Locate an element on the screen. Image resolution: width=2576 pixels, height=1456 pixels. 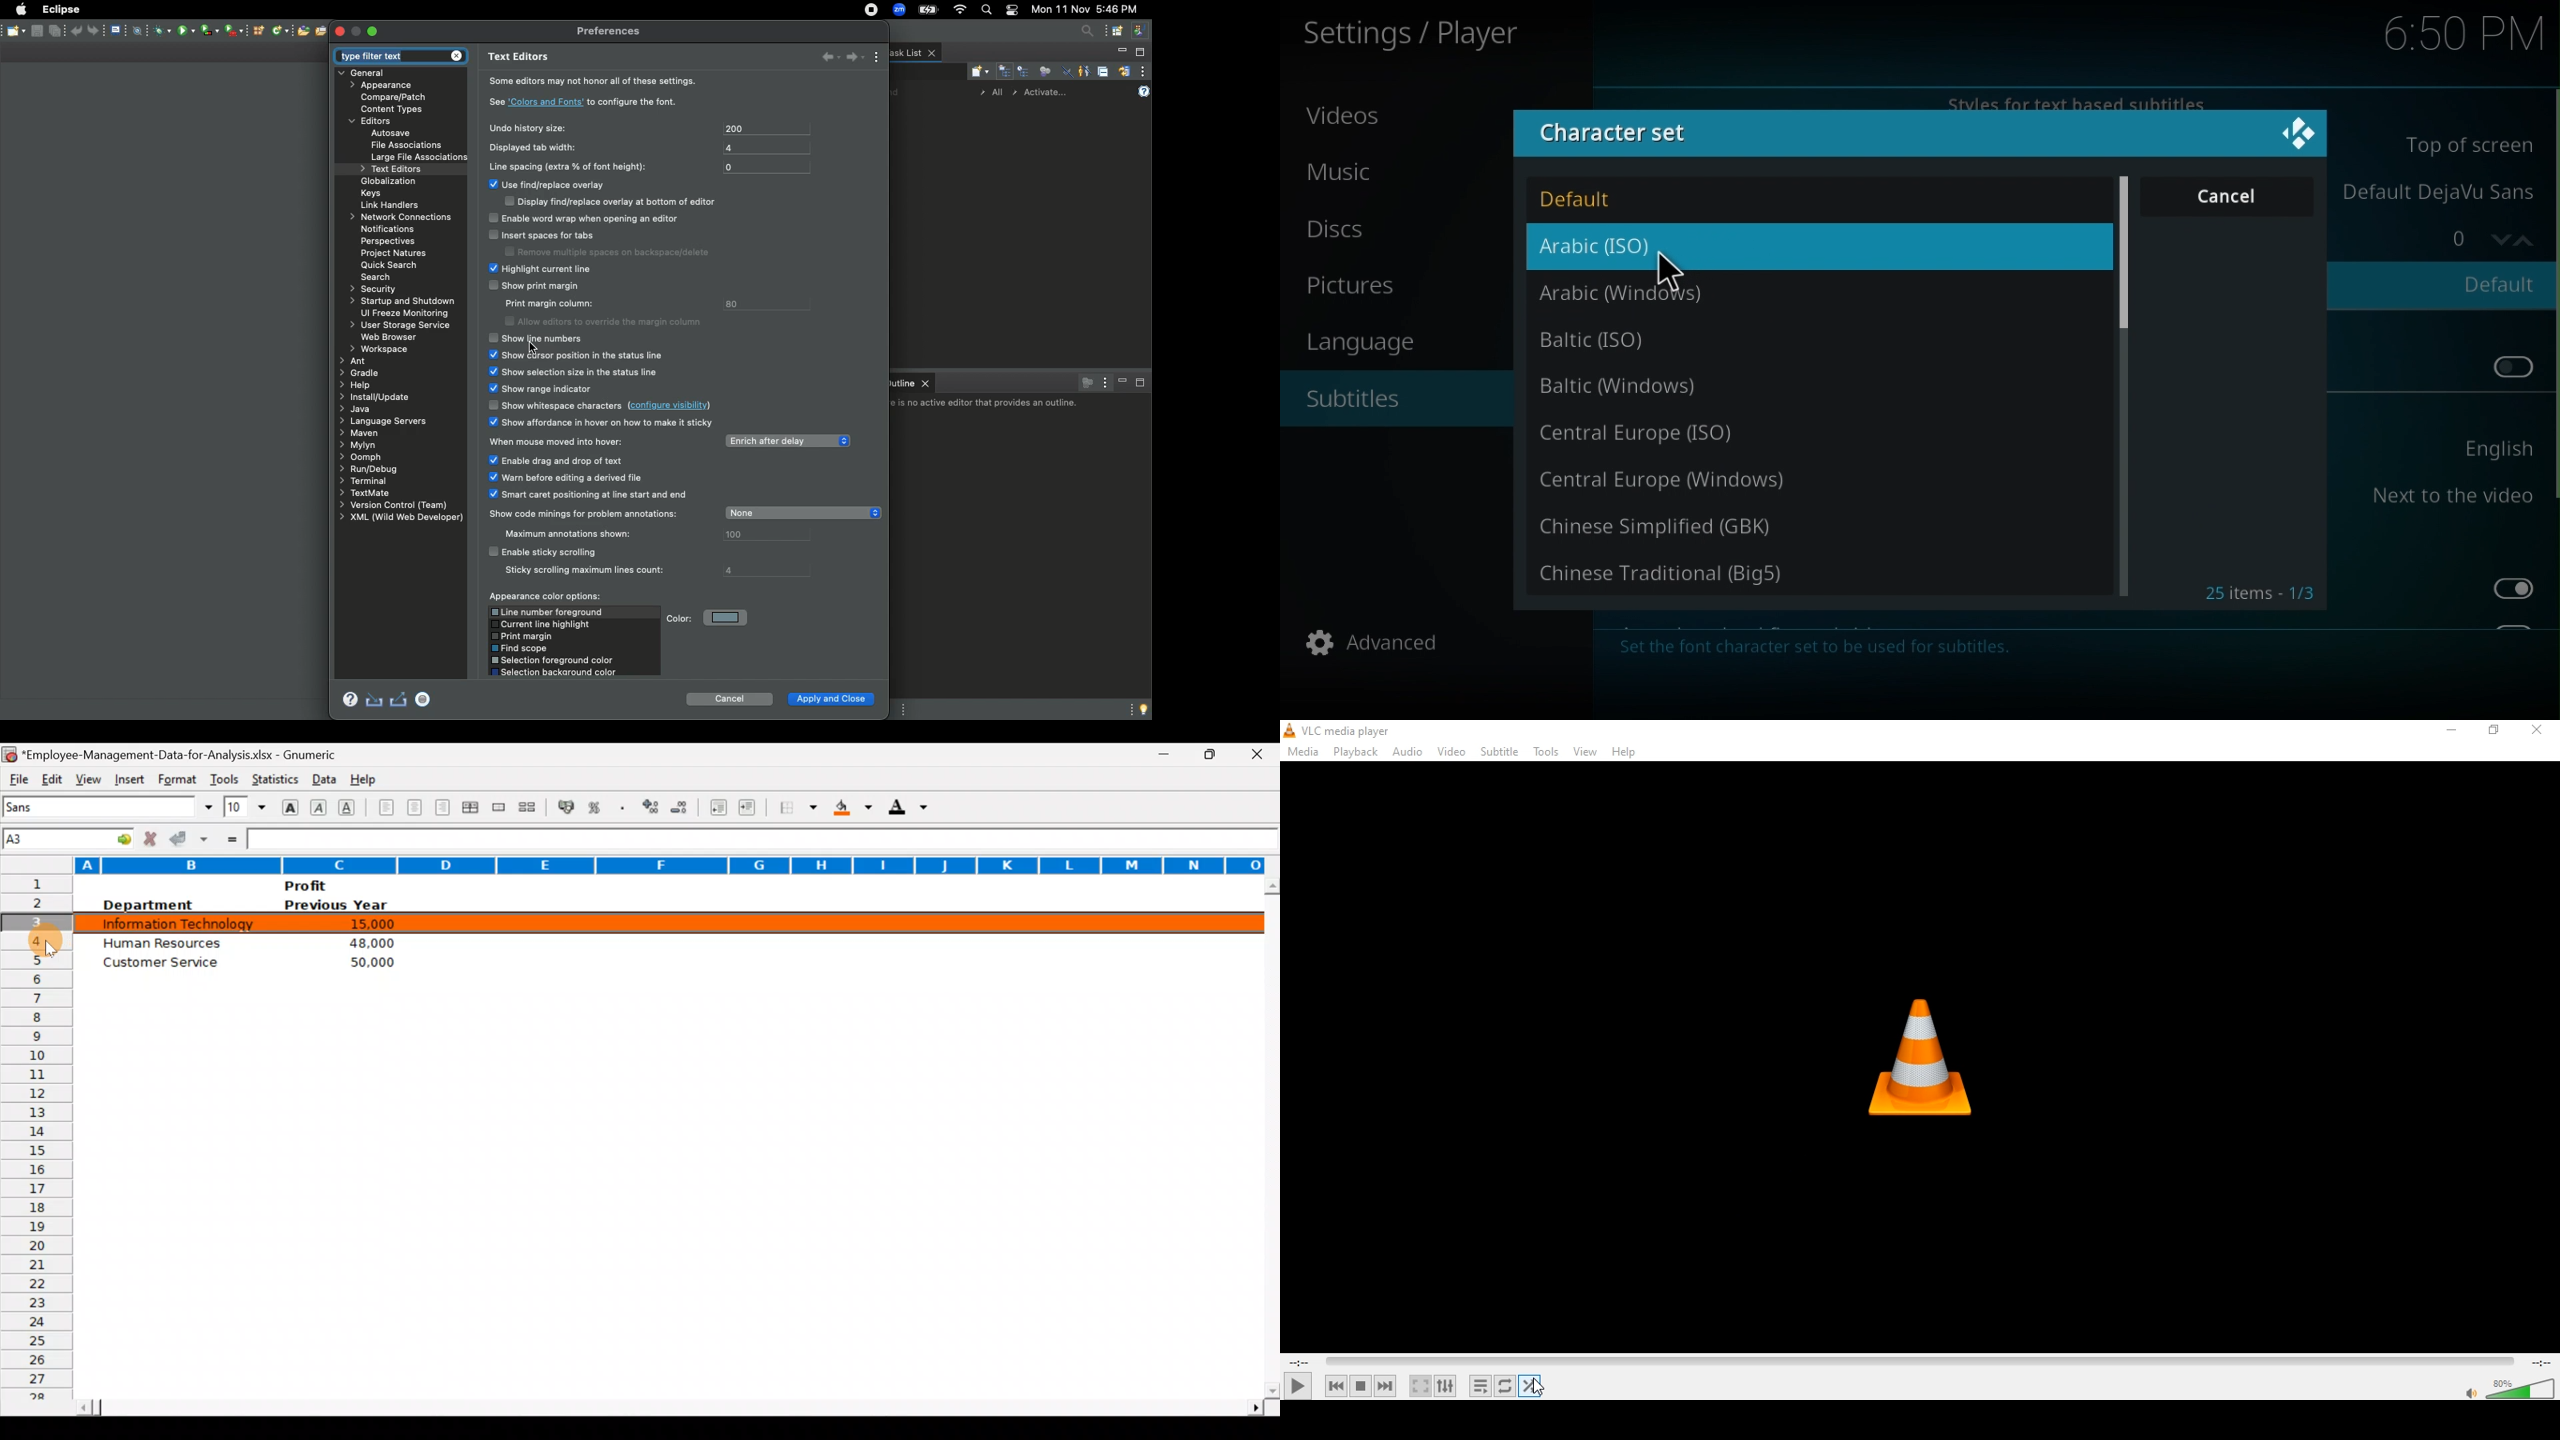
Disc is located at coordinates (1344, 226).